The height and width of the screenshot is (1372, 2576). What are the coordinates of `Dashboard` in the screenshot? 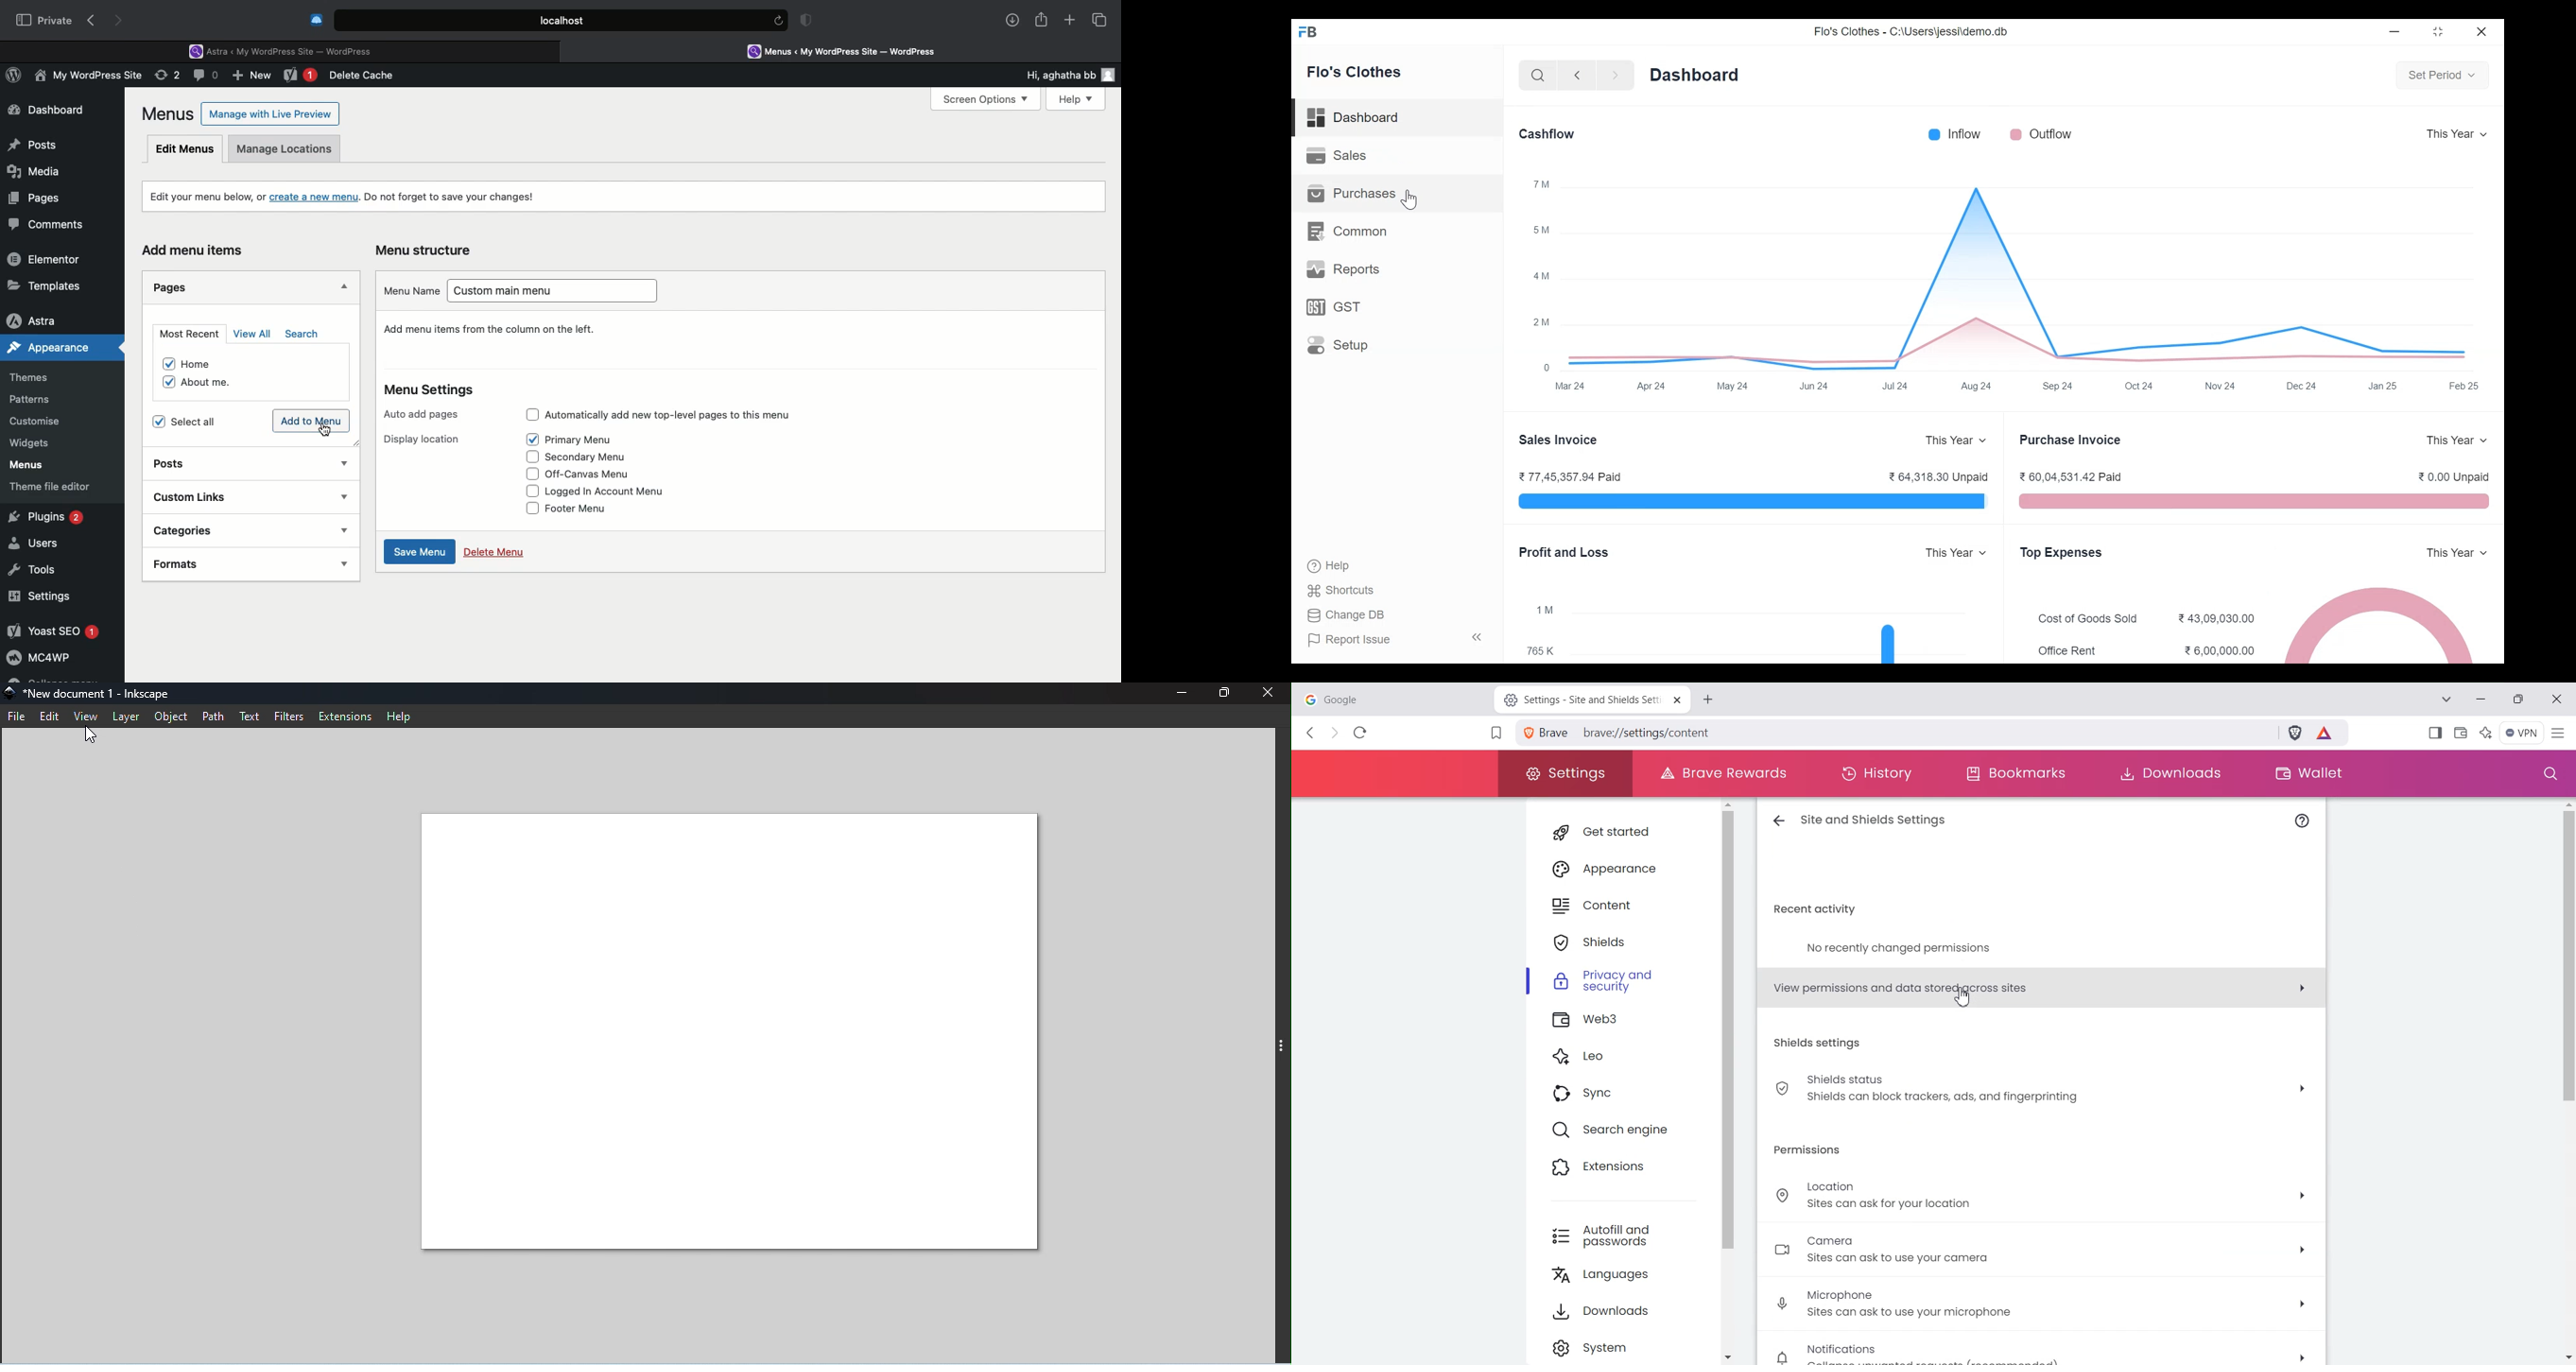 It's located at (1396, 118).